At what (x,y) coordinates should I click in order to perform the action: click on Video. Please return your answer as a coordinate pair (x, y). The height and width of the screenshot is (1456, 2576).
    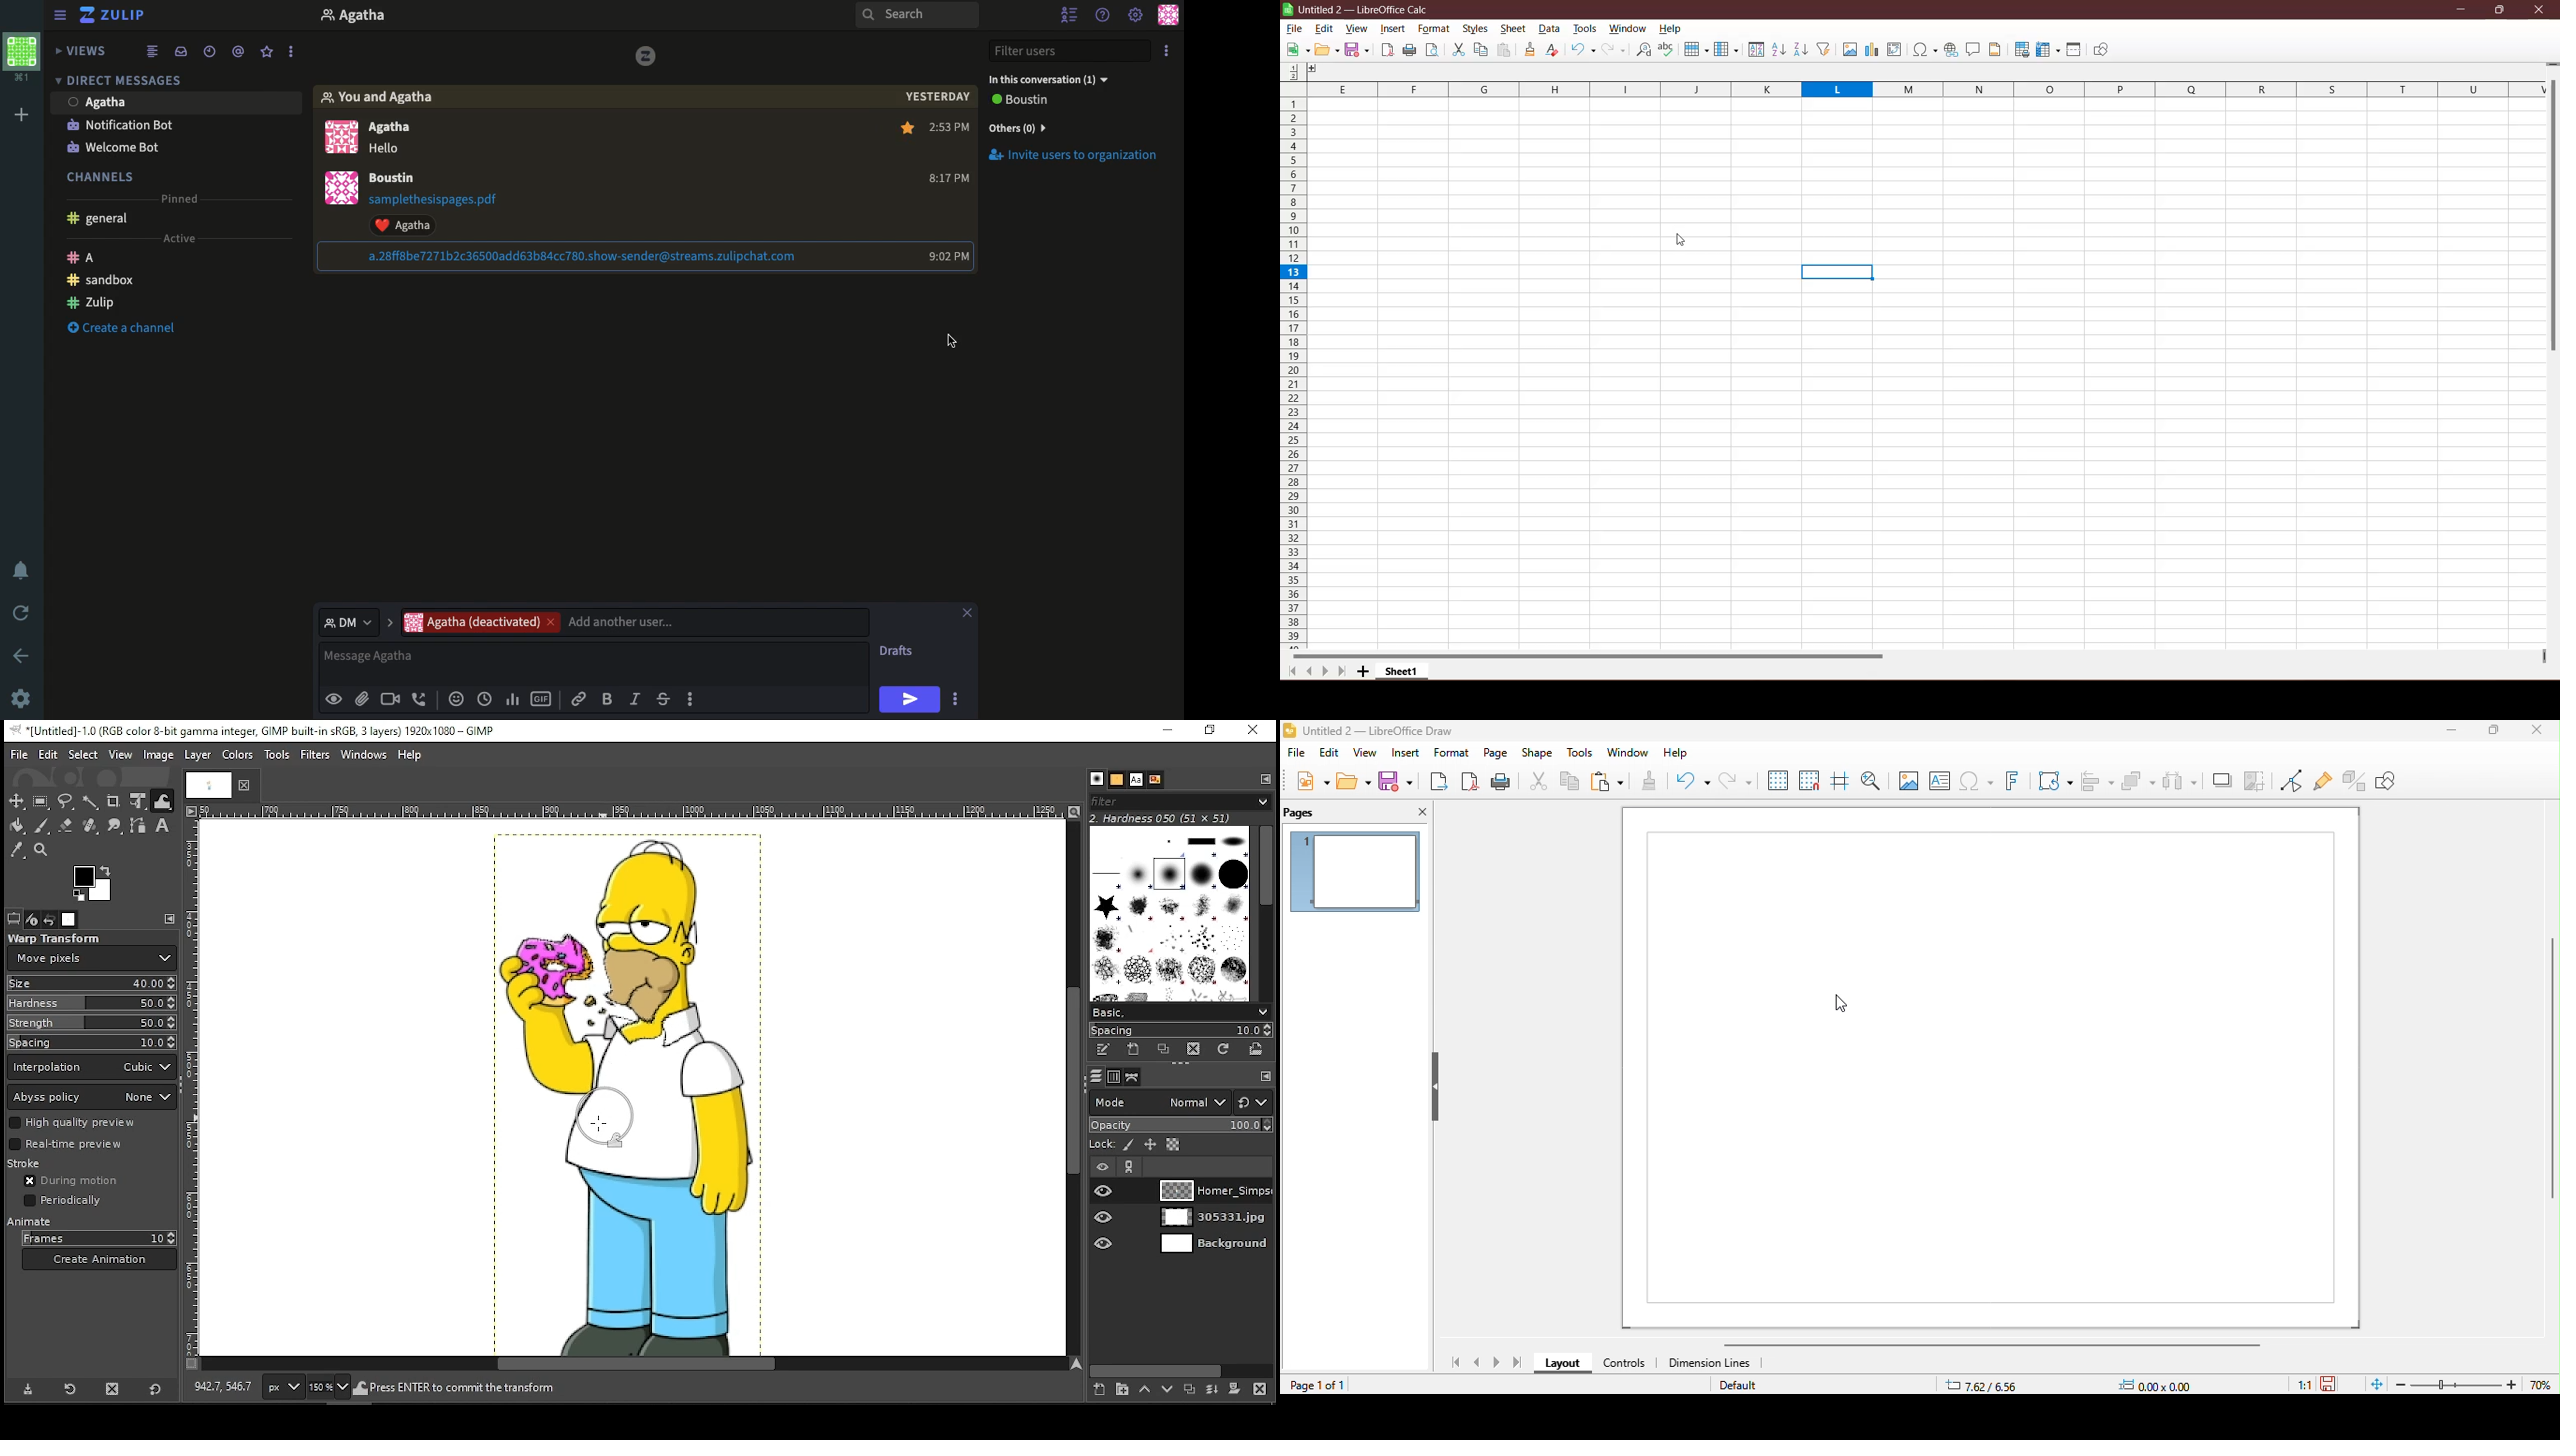
    Looking at the image, I should click on (390, 699).